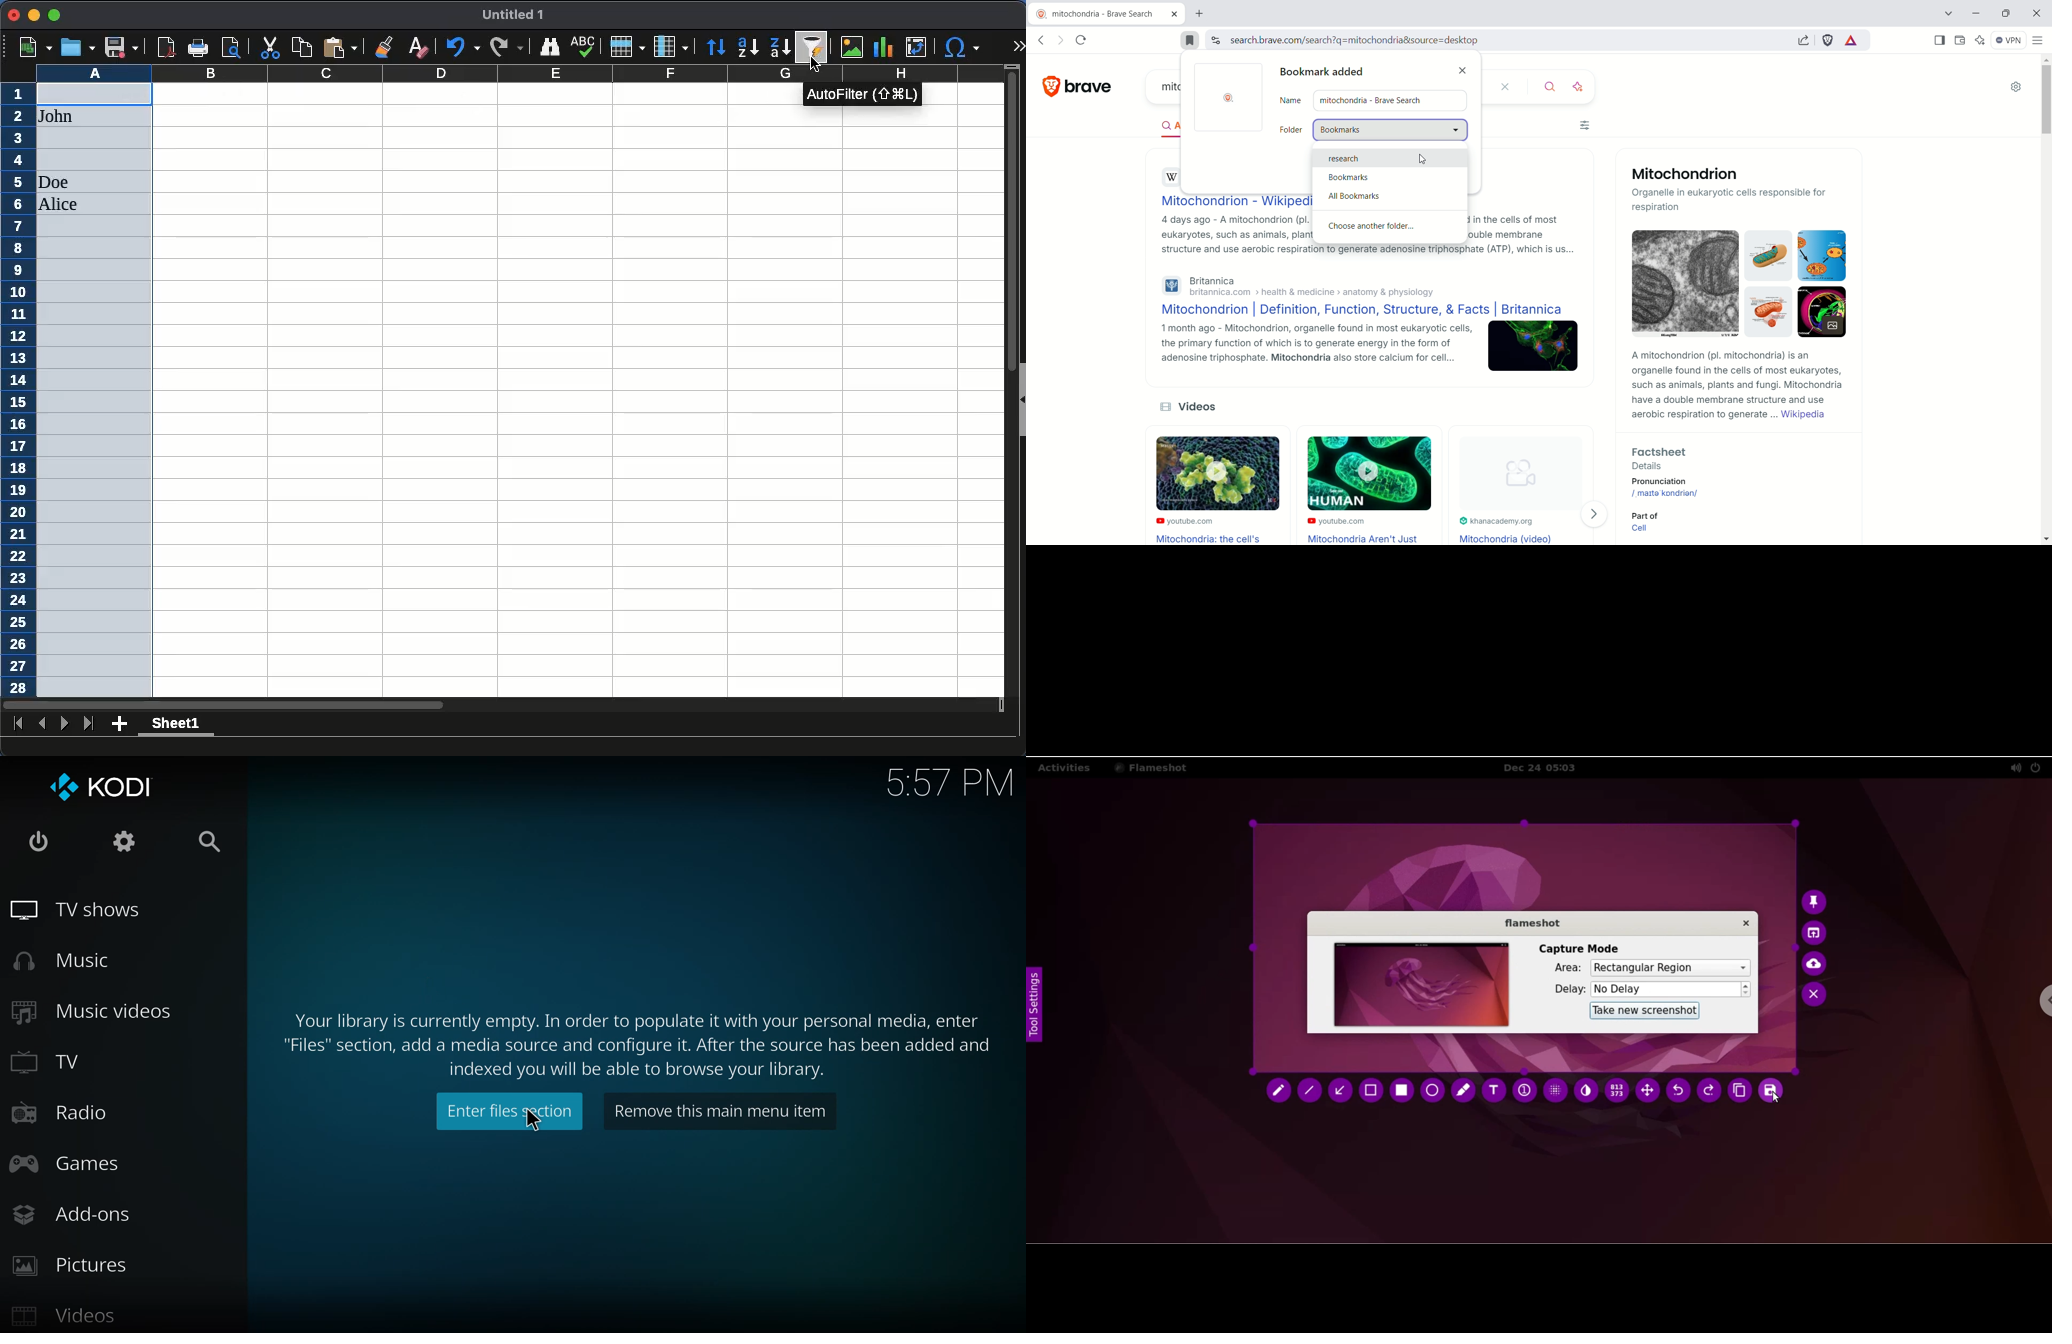  I want to click on spell check, so click(585, 46).